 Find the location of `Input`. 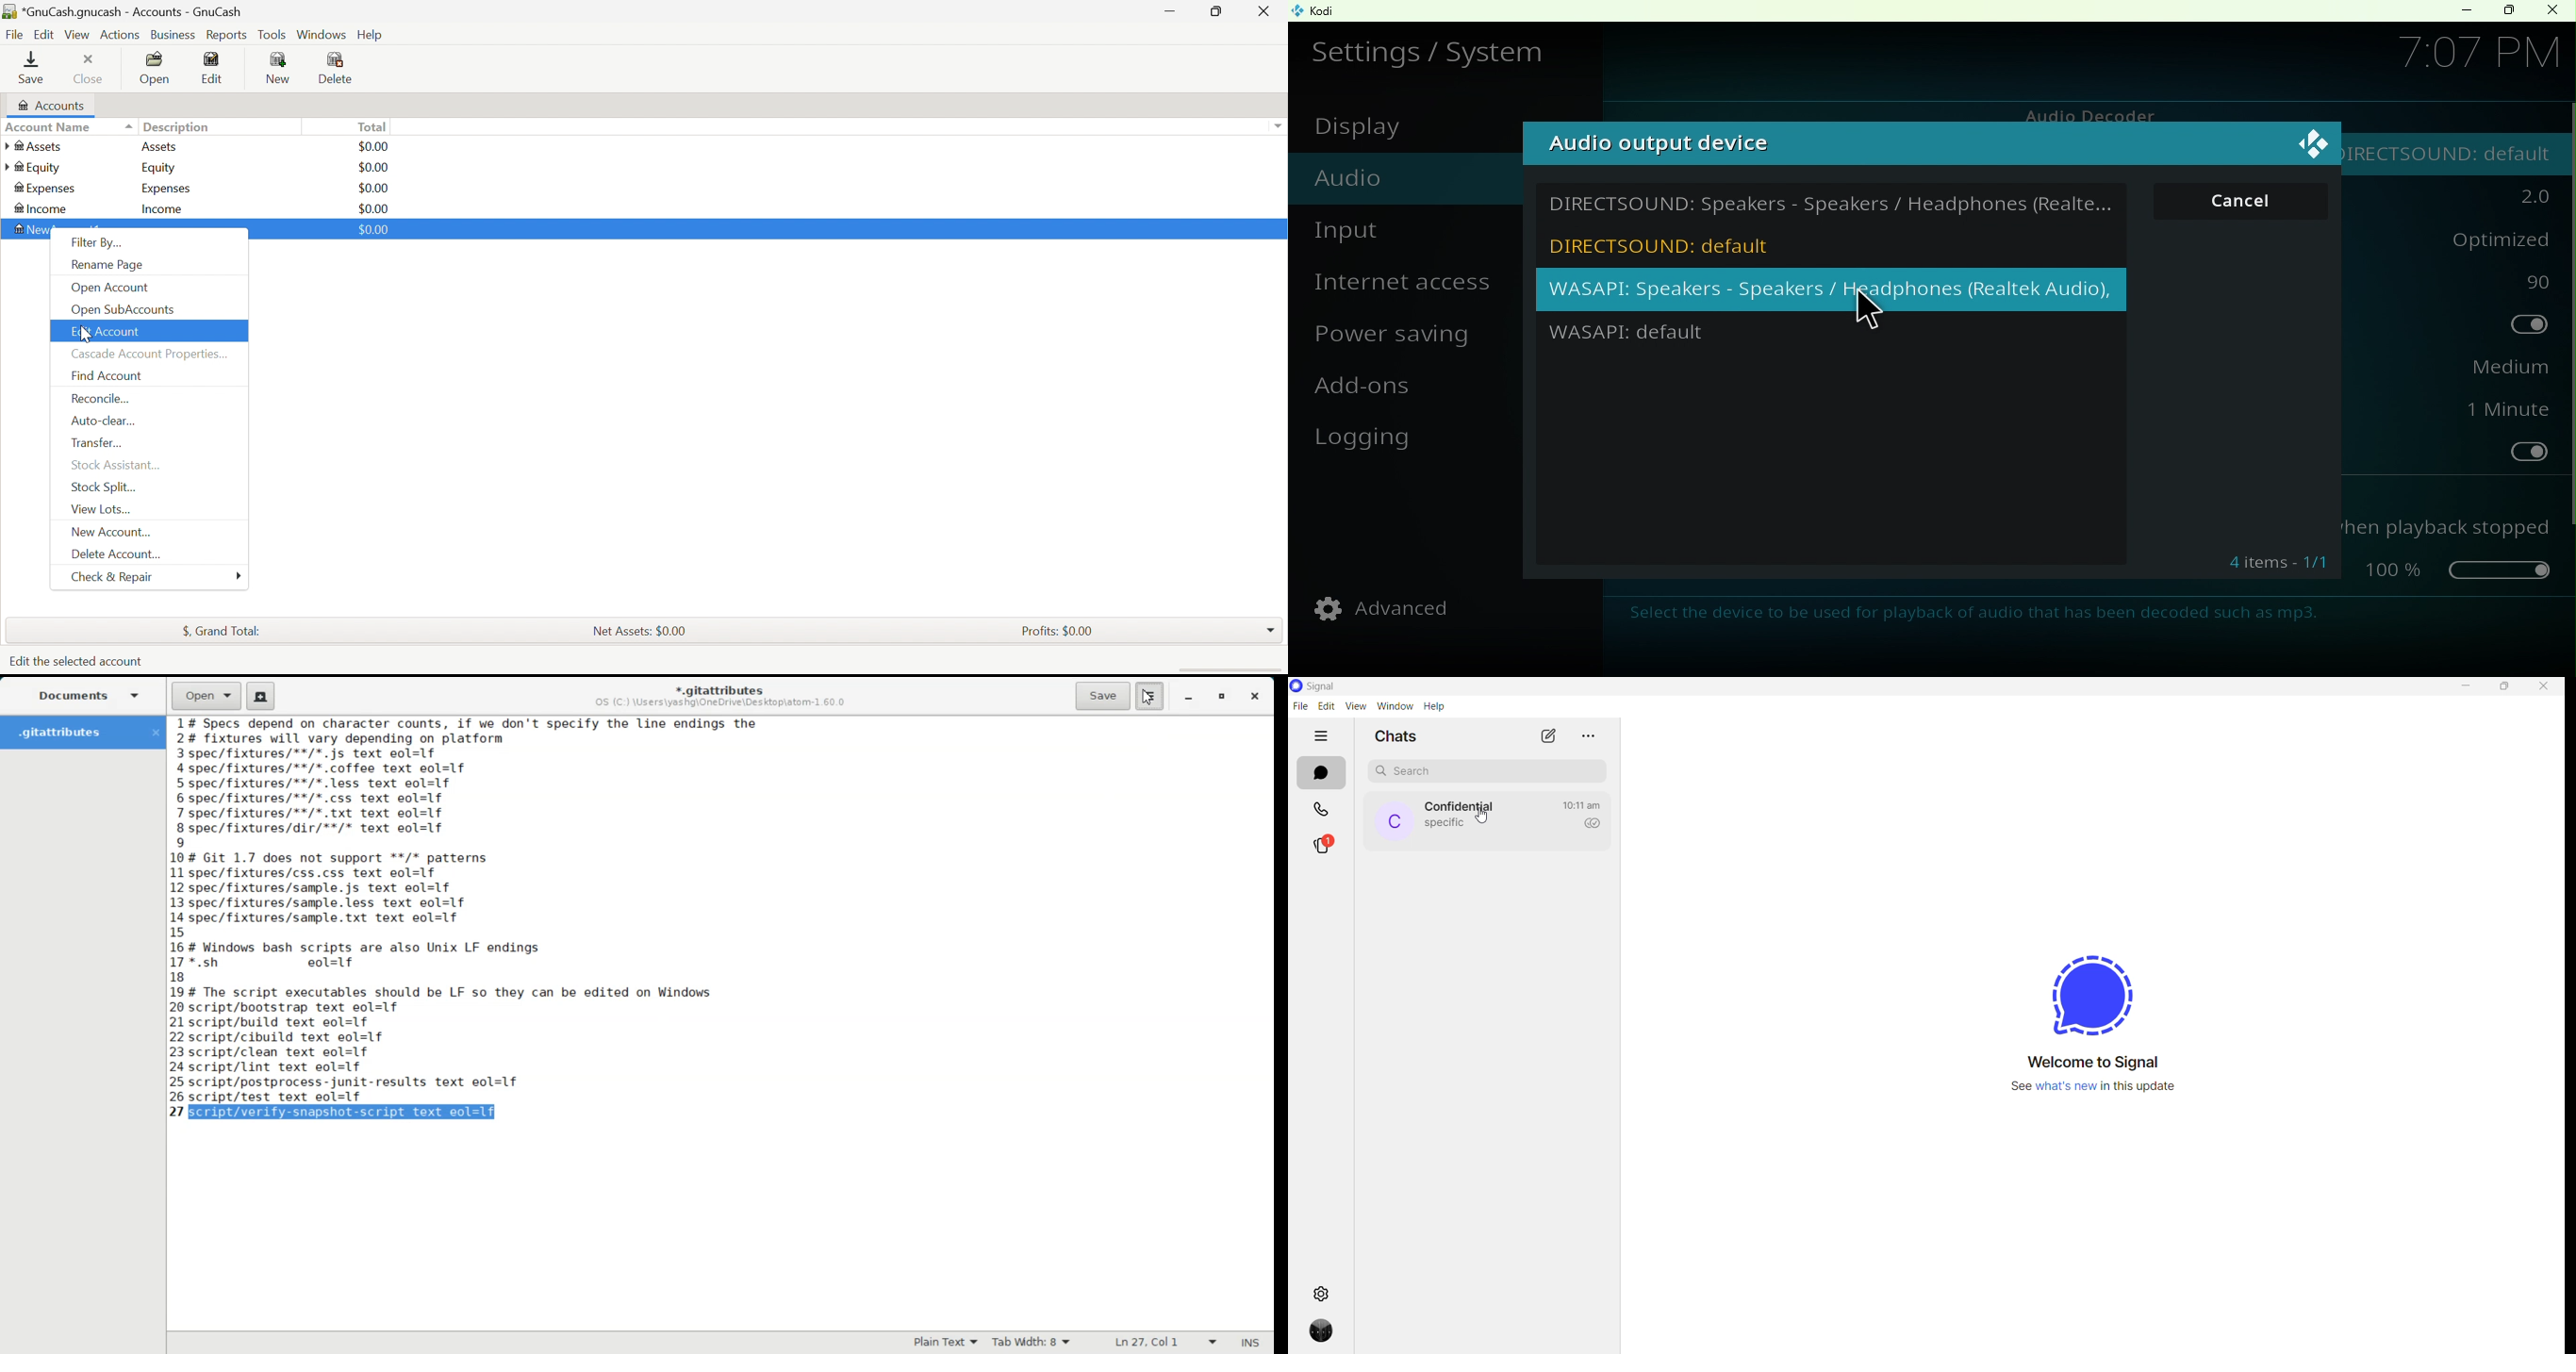

Input is located at coordinates (1352, 230).